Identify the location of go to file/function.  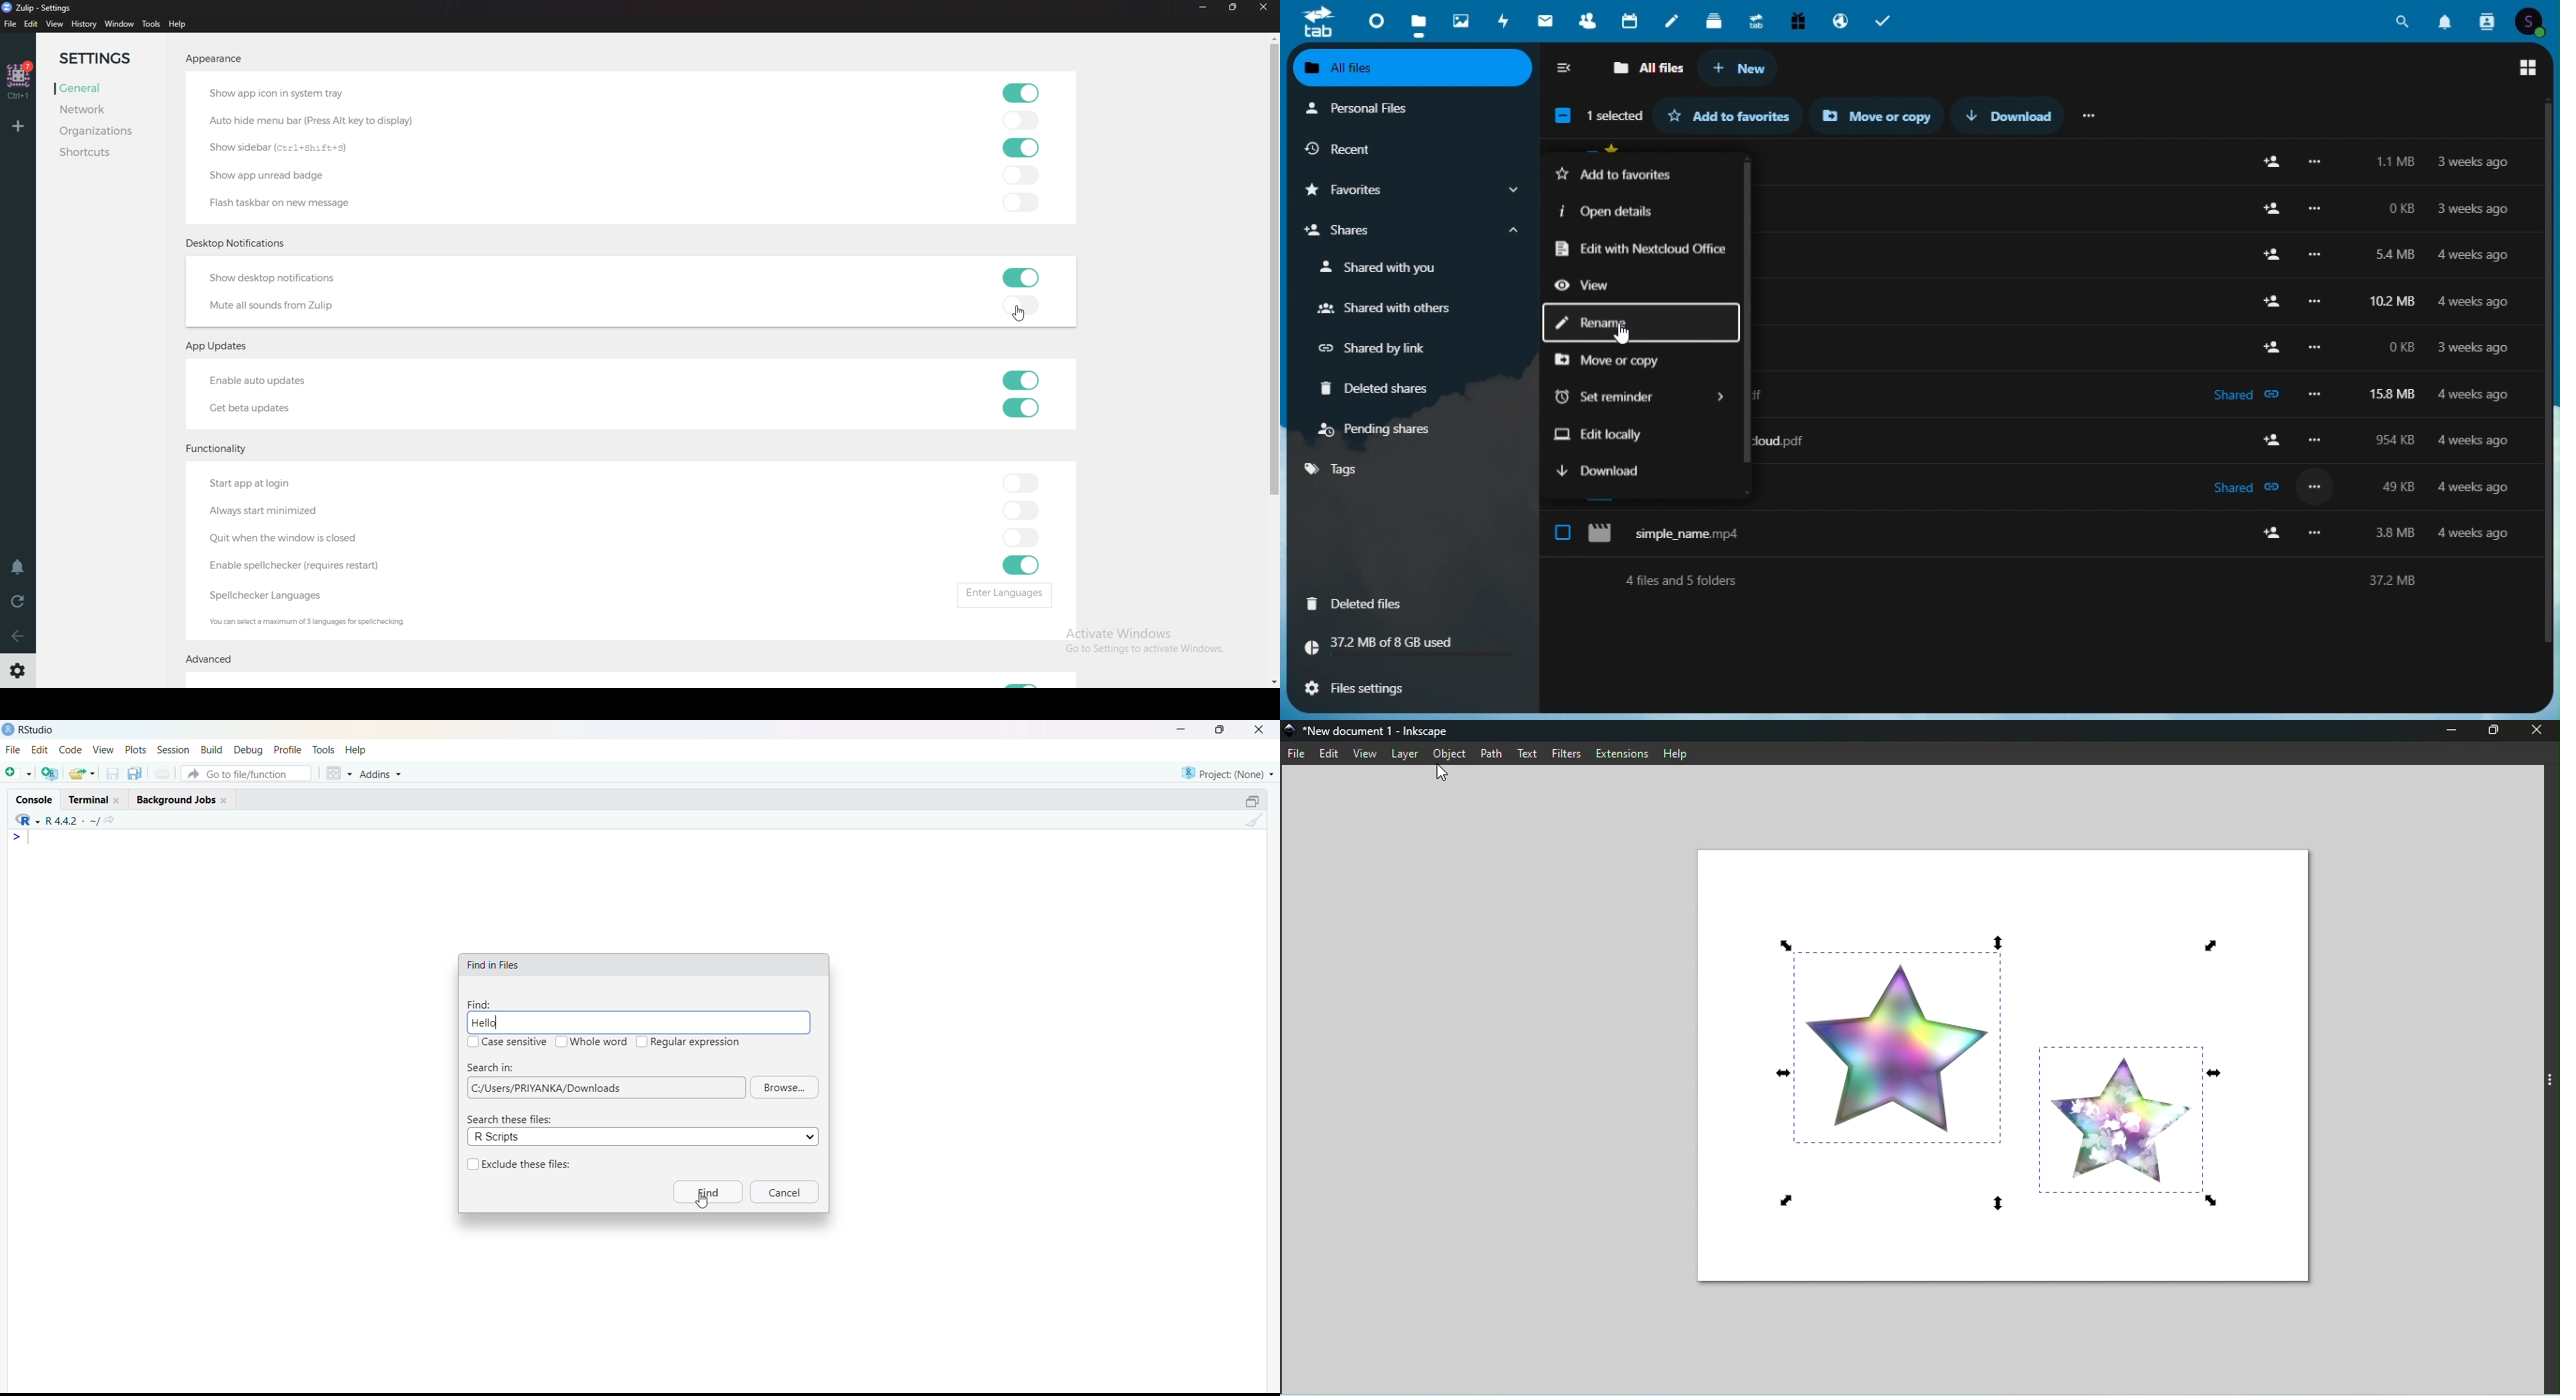
(247, 773).